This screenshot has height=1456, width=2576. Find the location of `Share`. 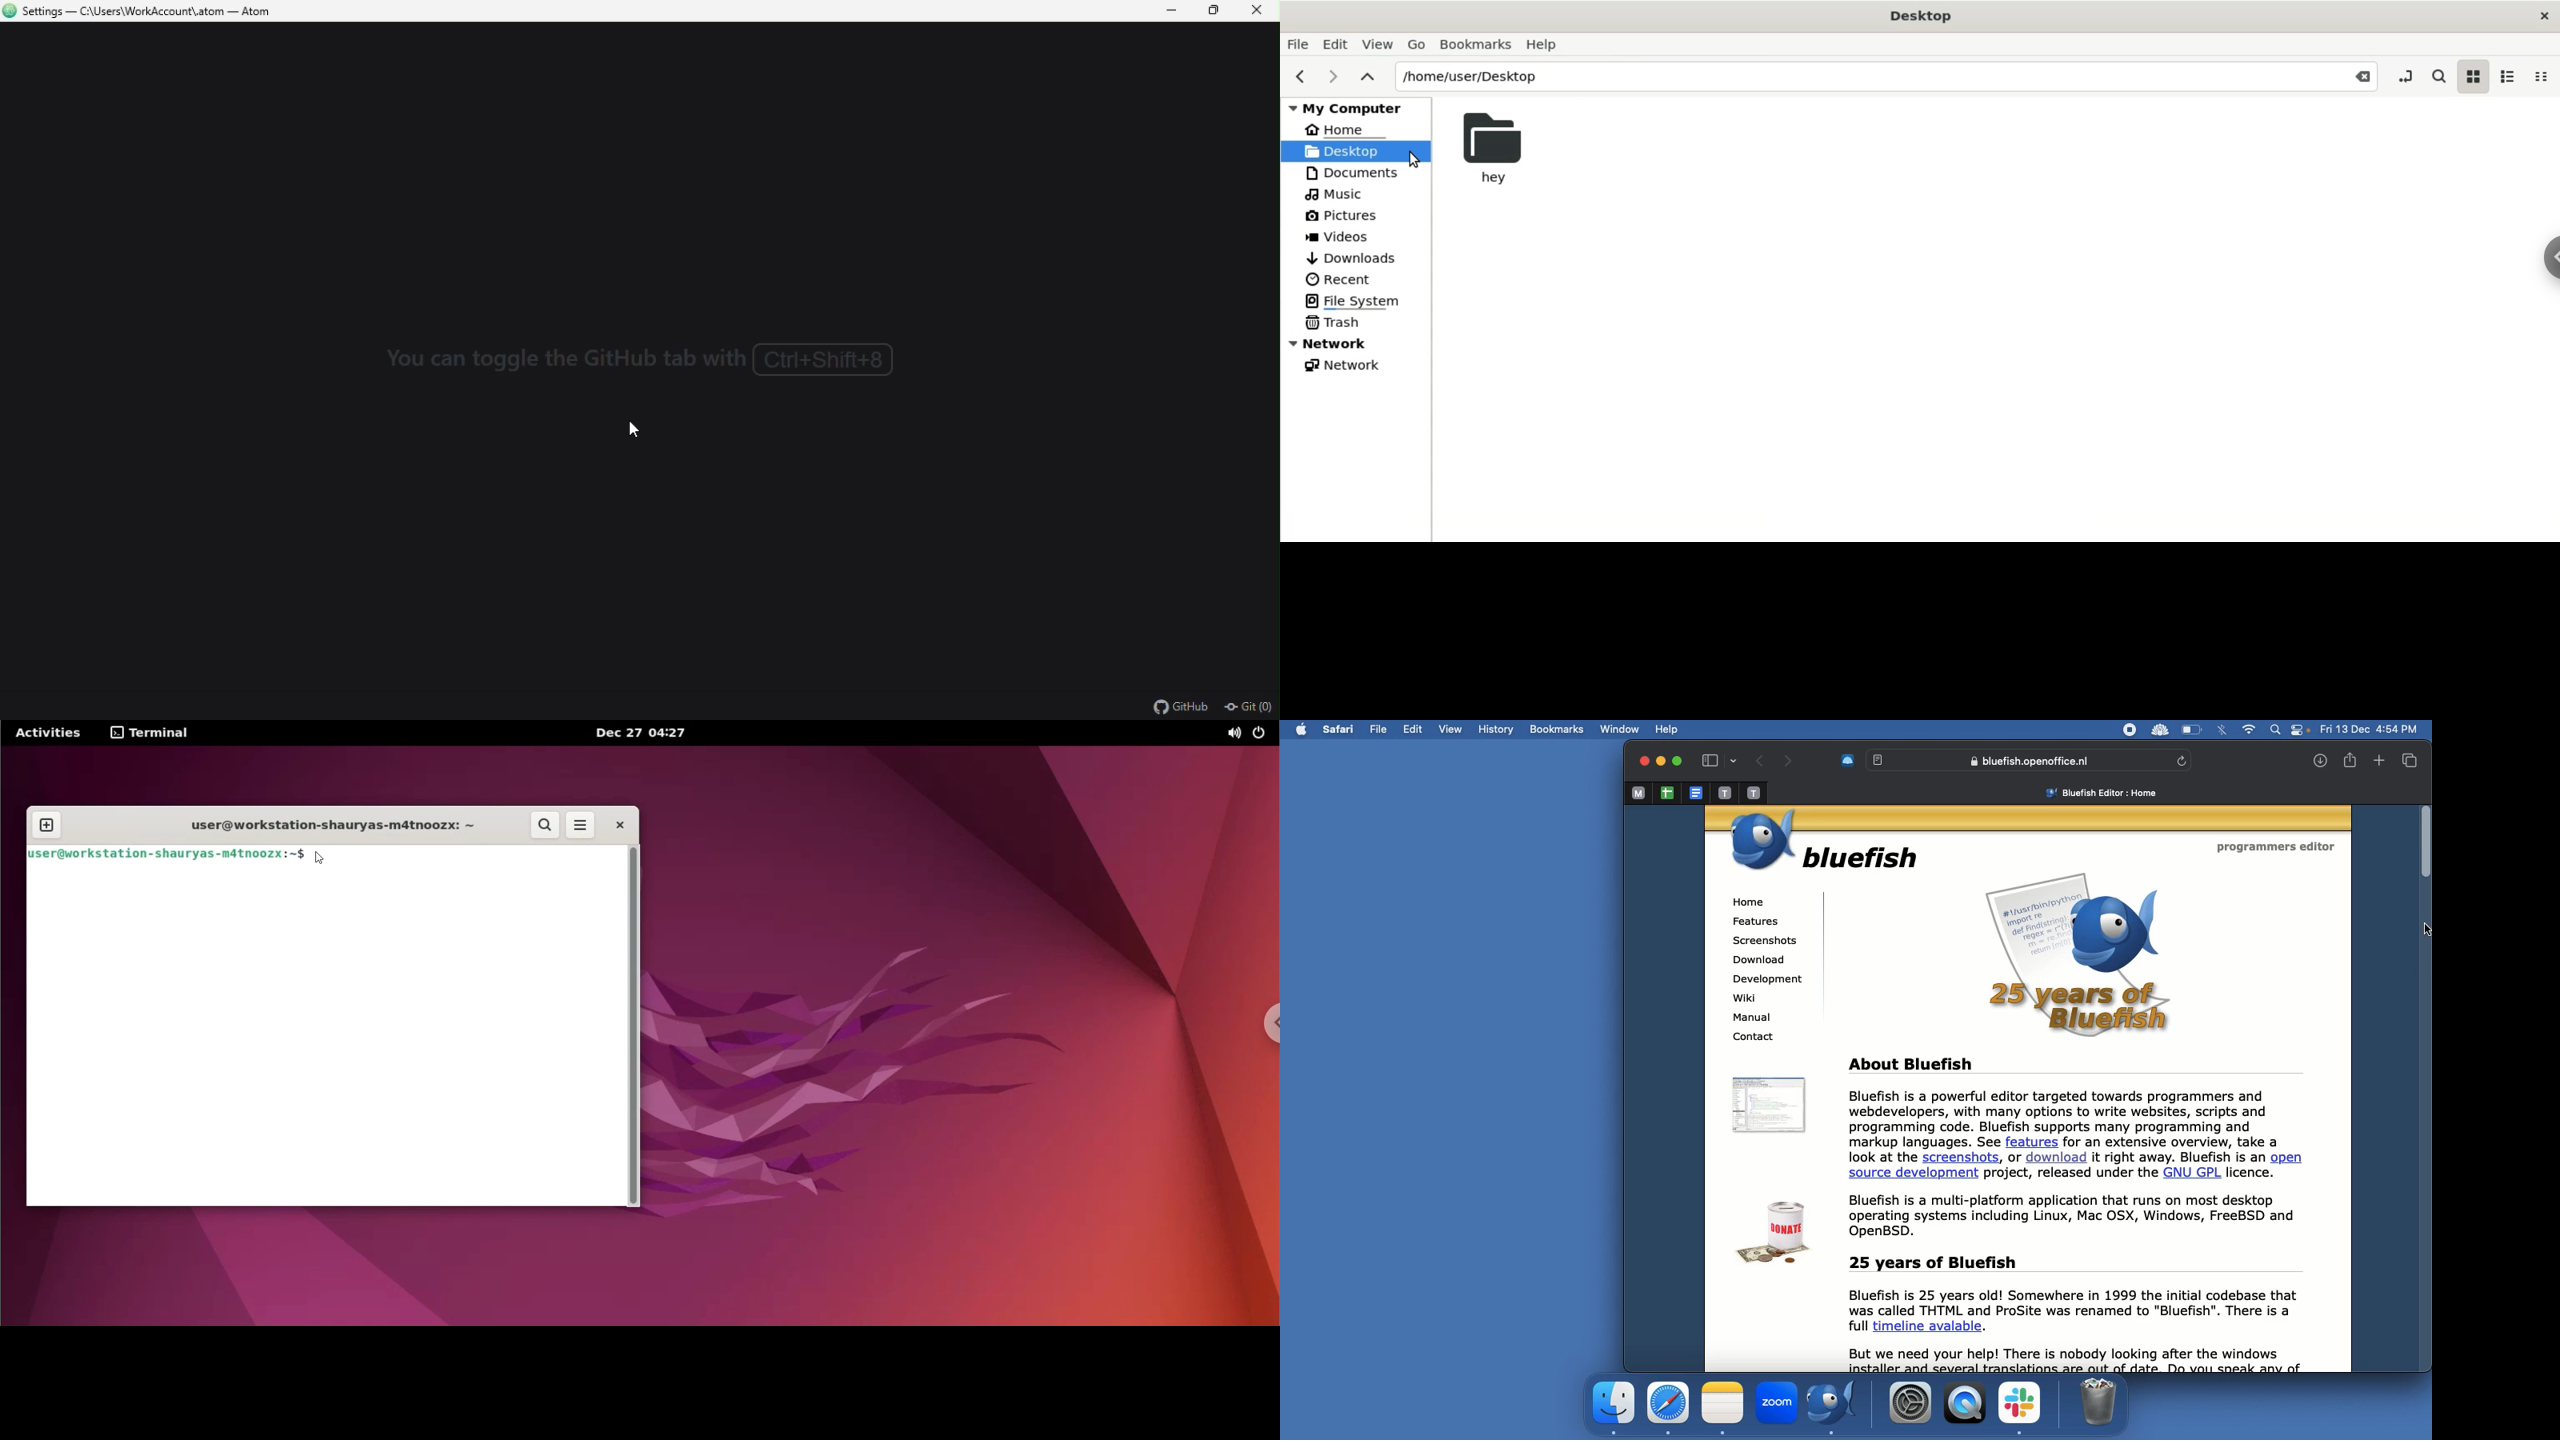

Share is located at coordinates (2350, 760).